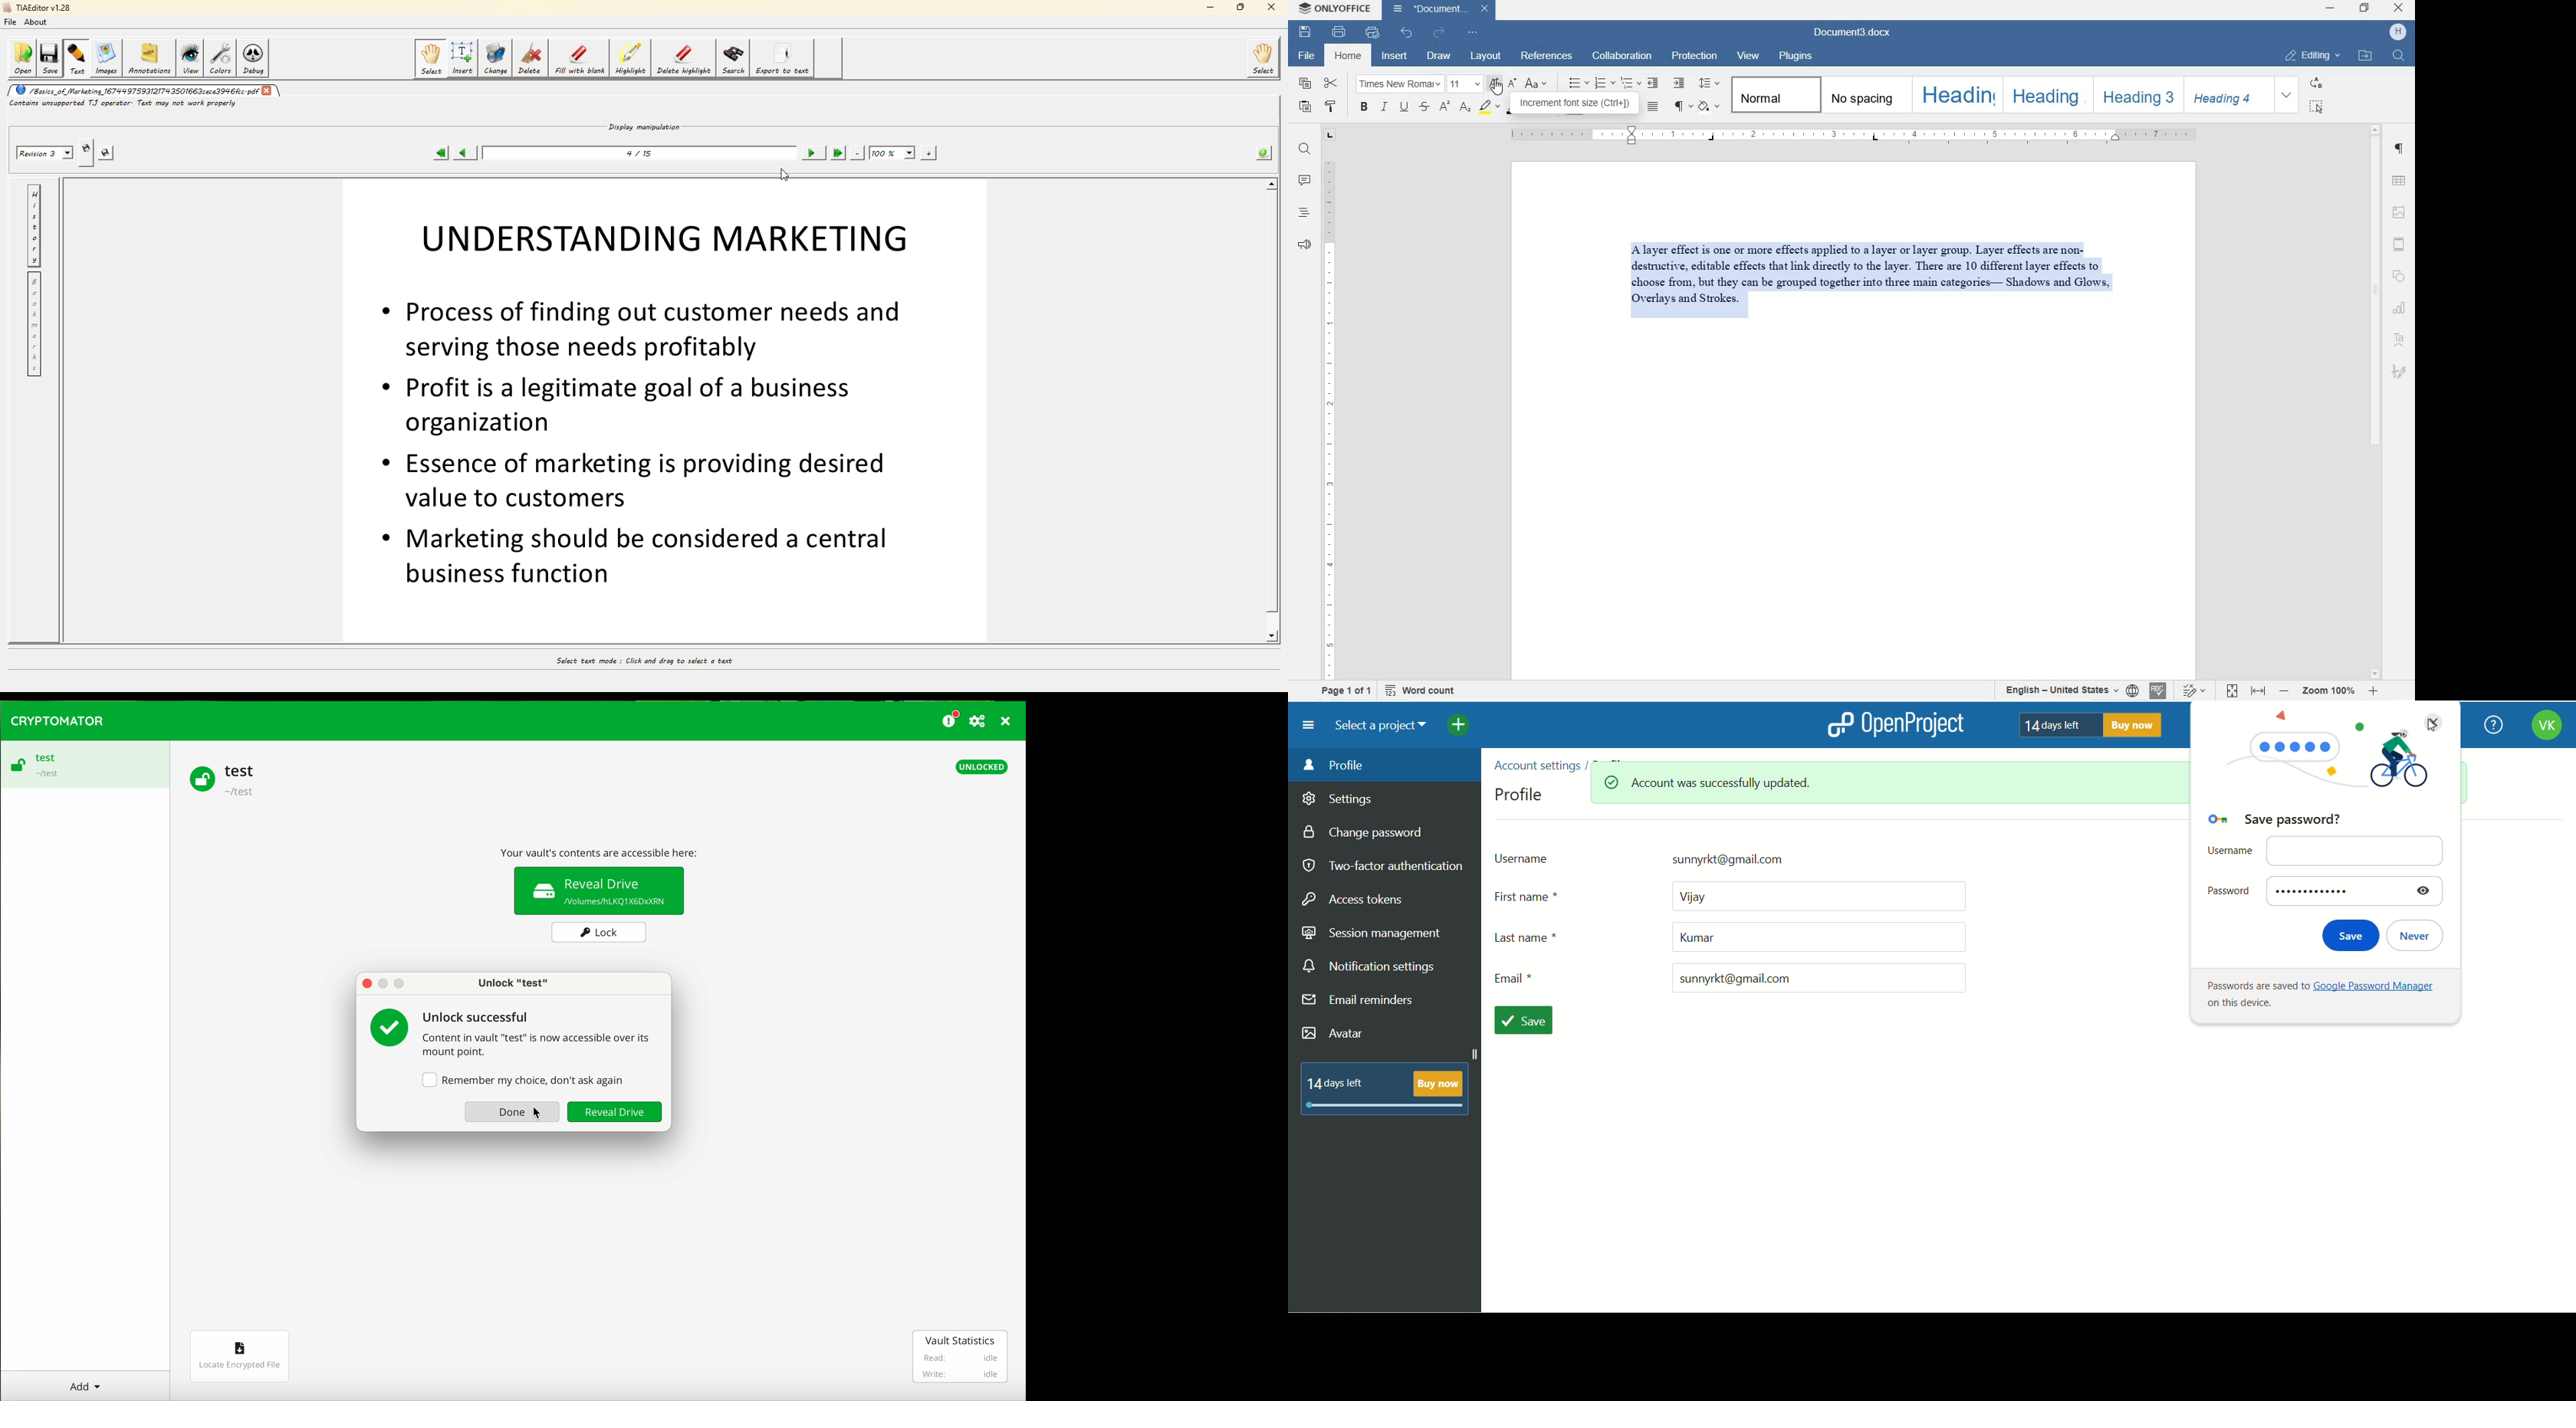 Image resolution: width=2576 pixels, height=1428 pixels. What do you see at coordinates (1958, 95) in the screenshot?
I see `HEADING 1` at bounding box center [1958, 95].